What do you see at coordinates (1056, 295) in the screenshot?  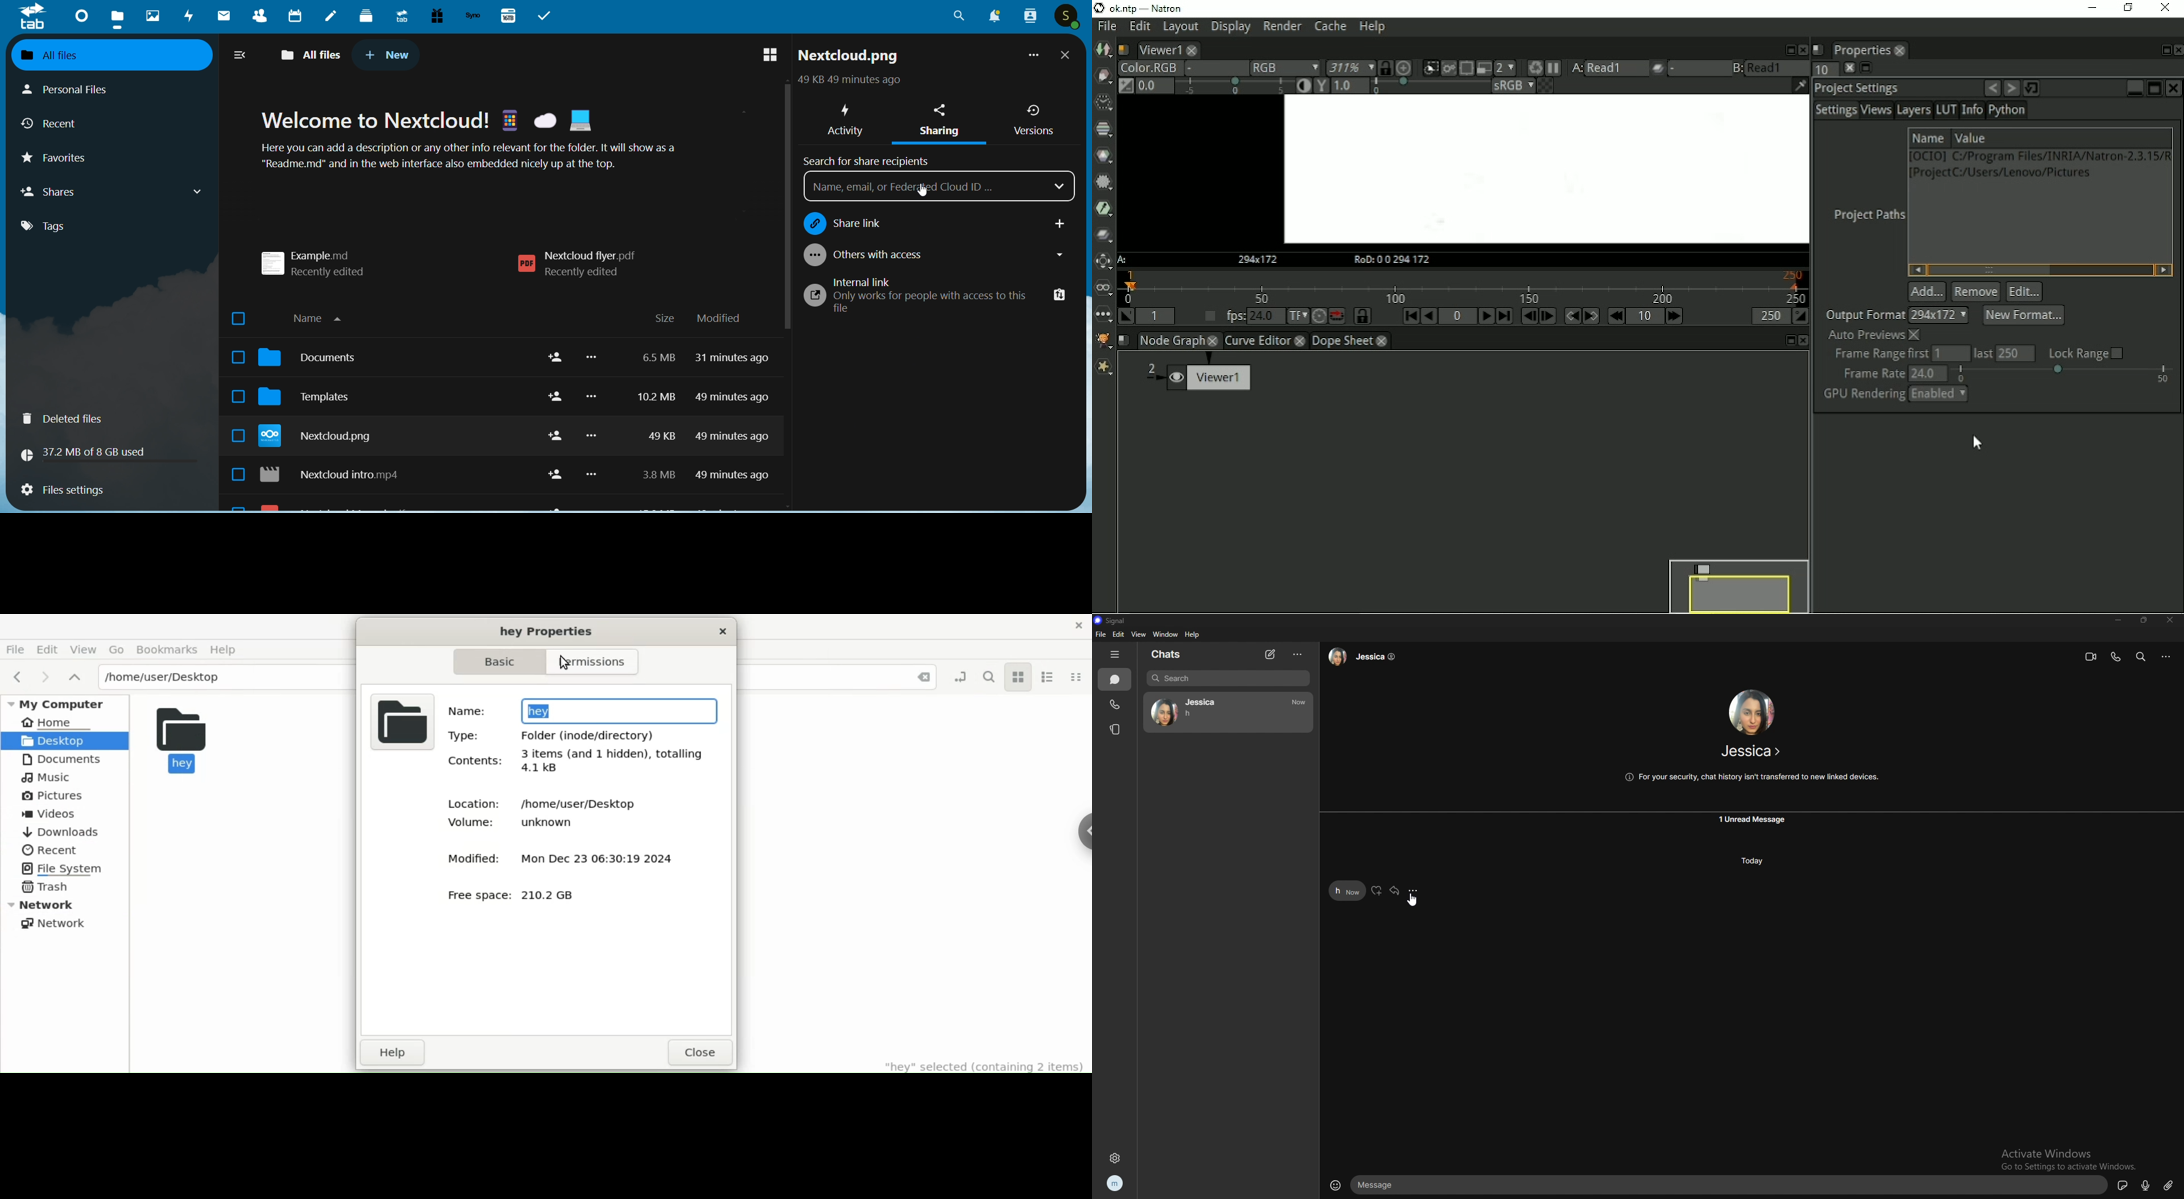 I see `copy internal link` at bounding box center [1056, 295].